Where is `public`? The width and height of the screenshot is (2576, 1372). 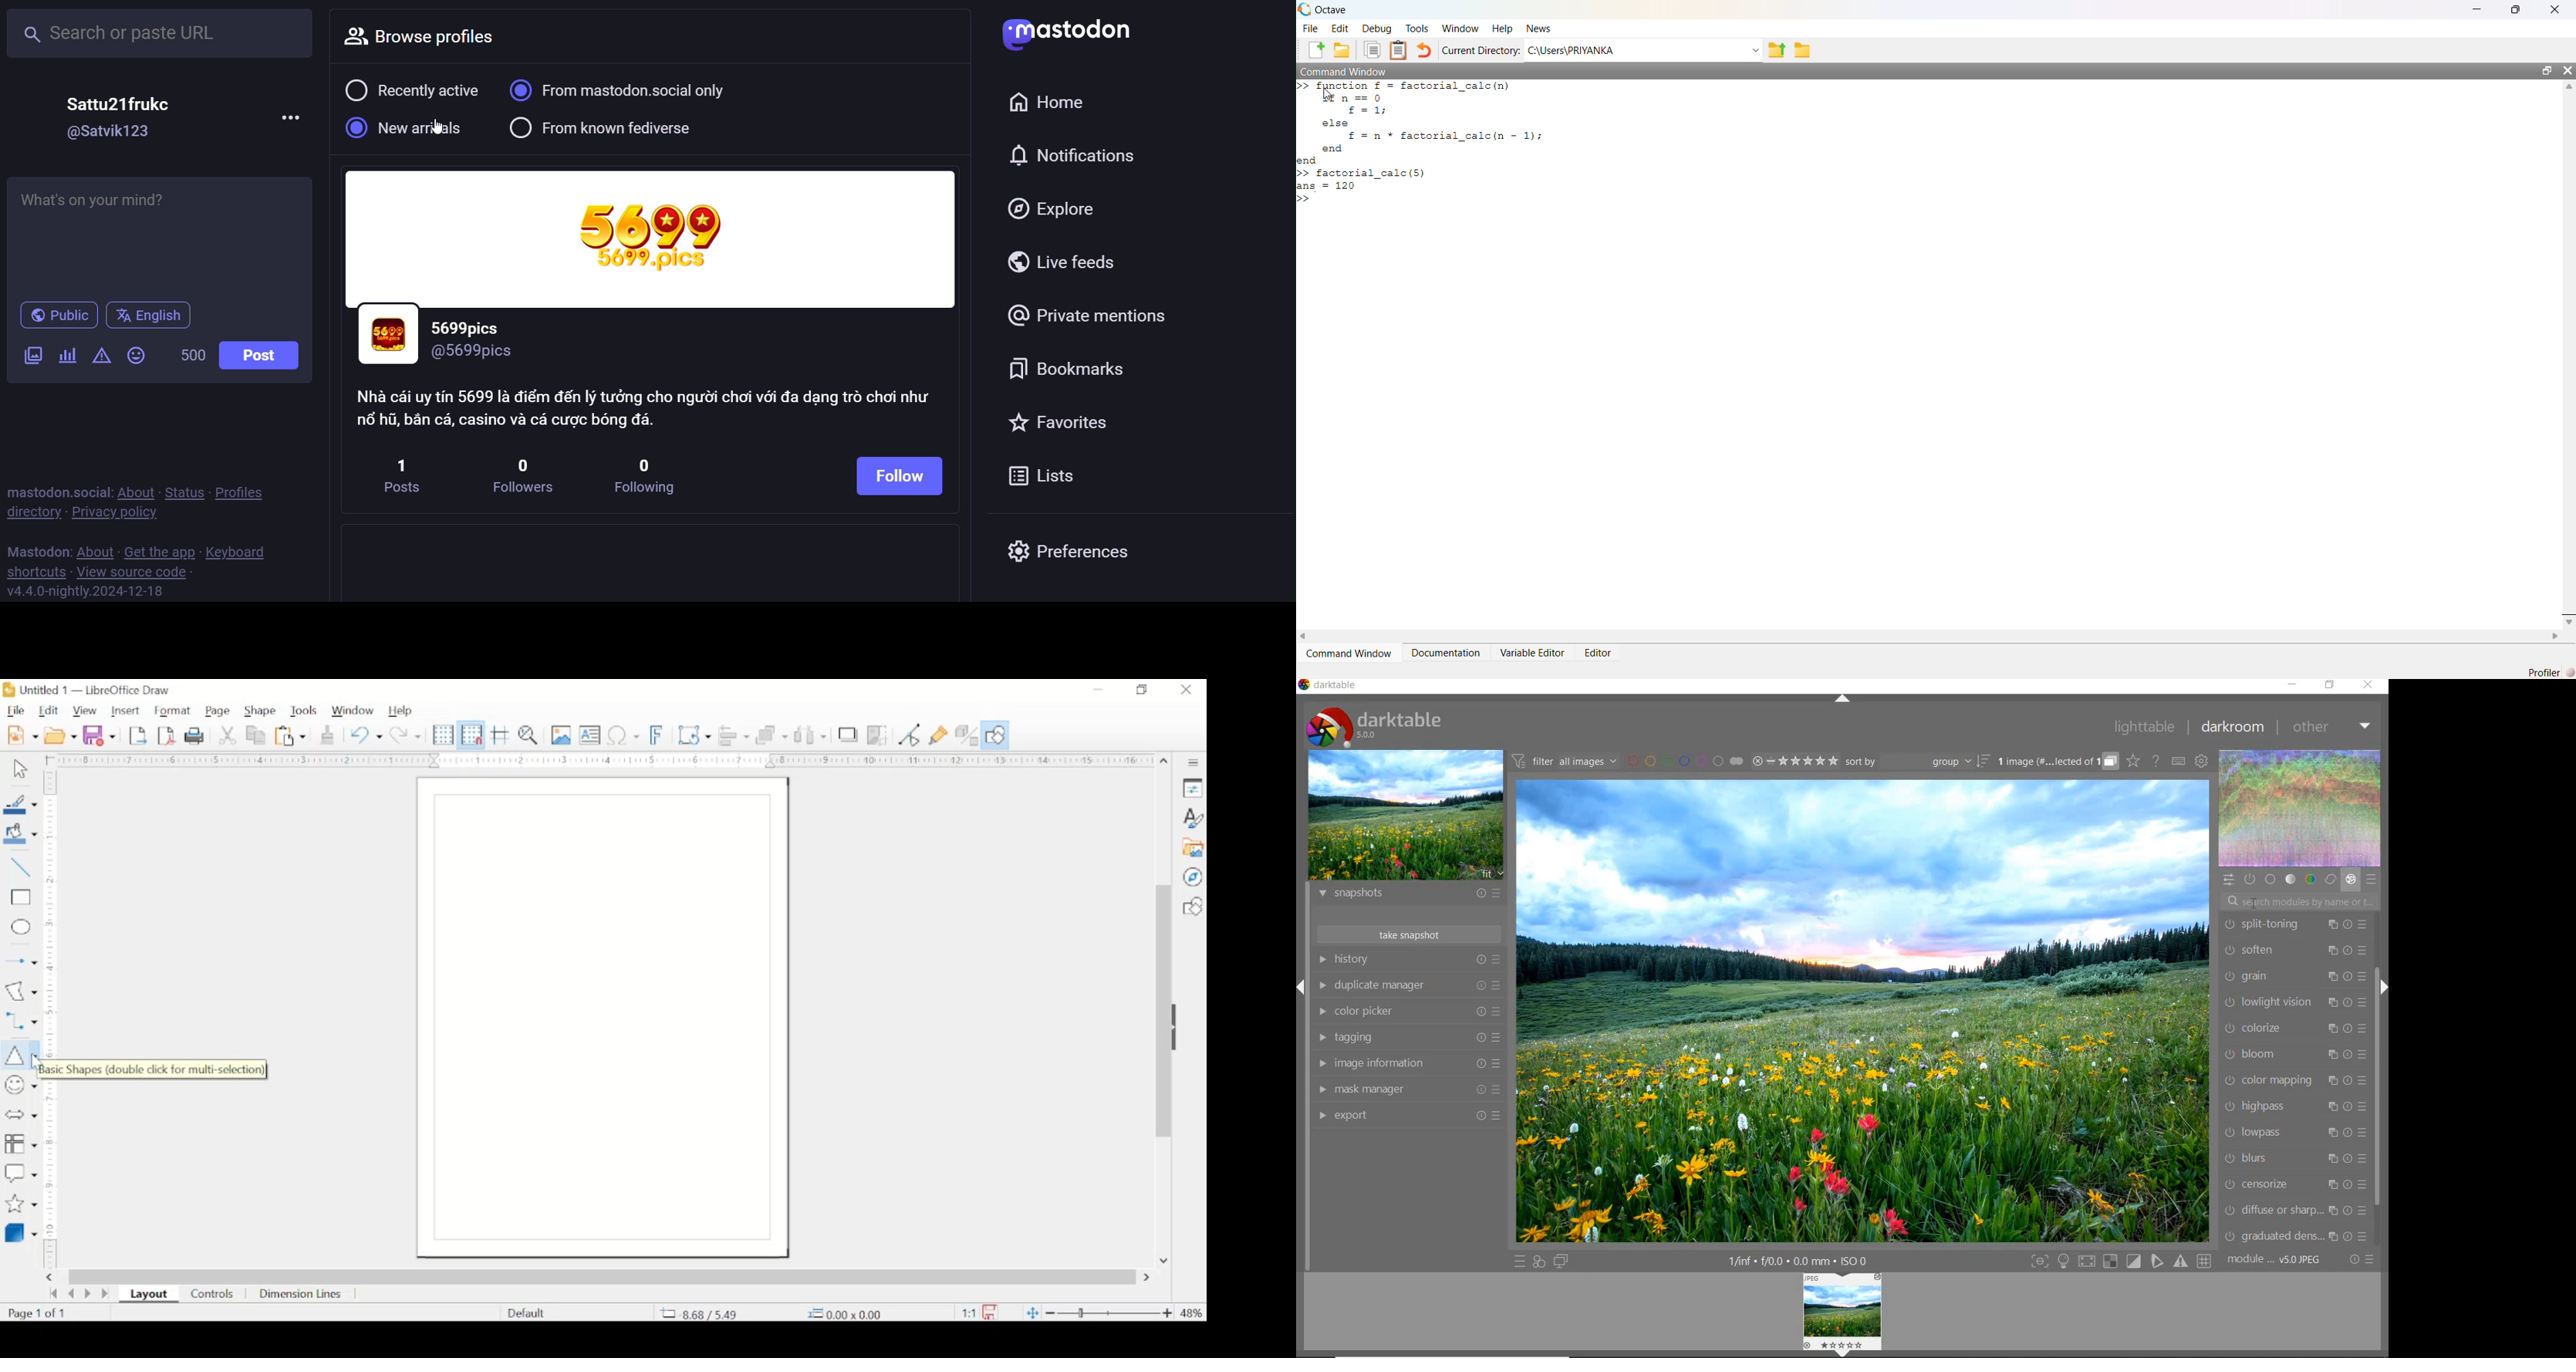
public is located at coordinates (57, 317).